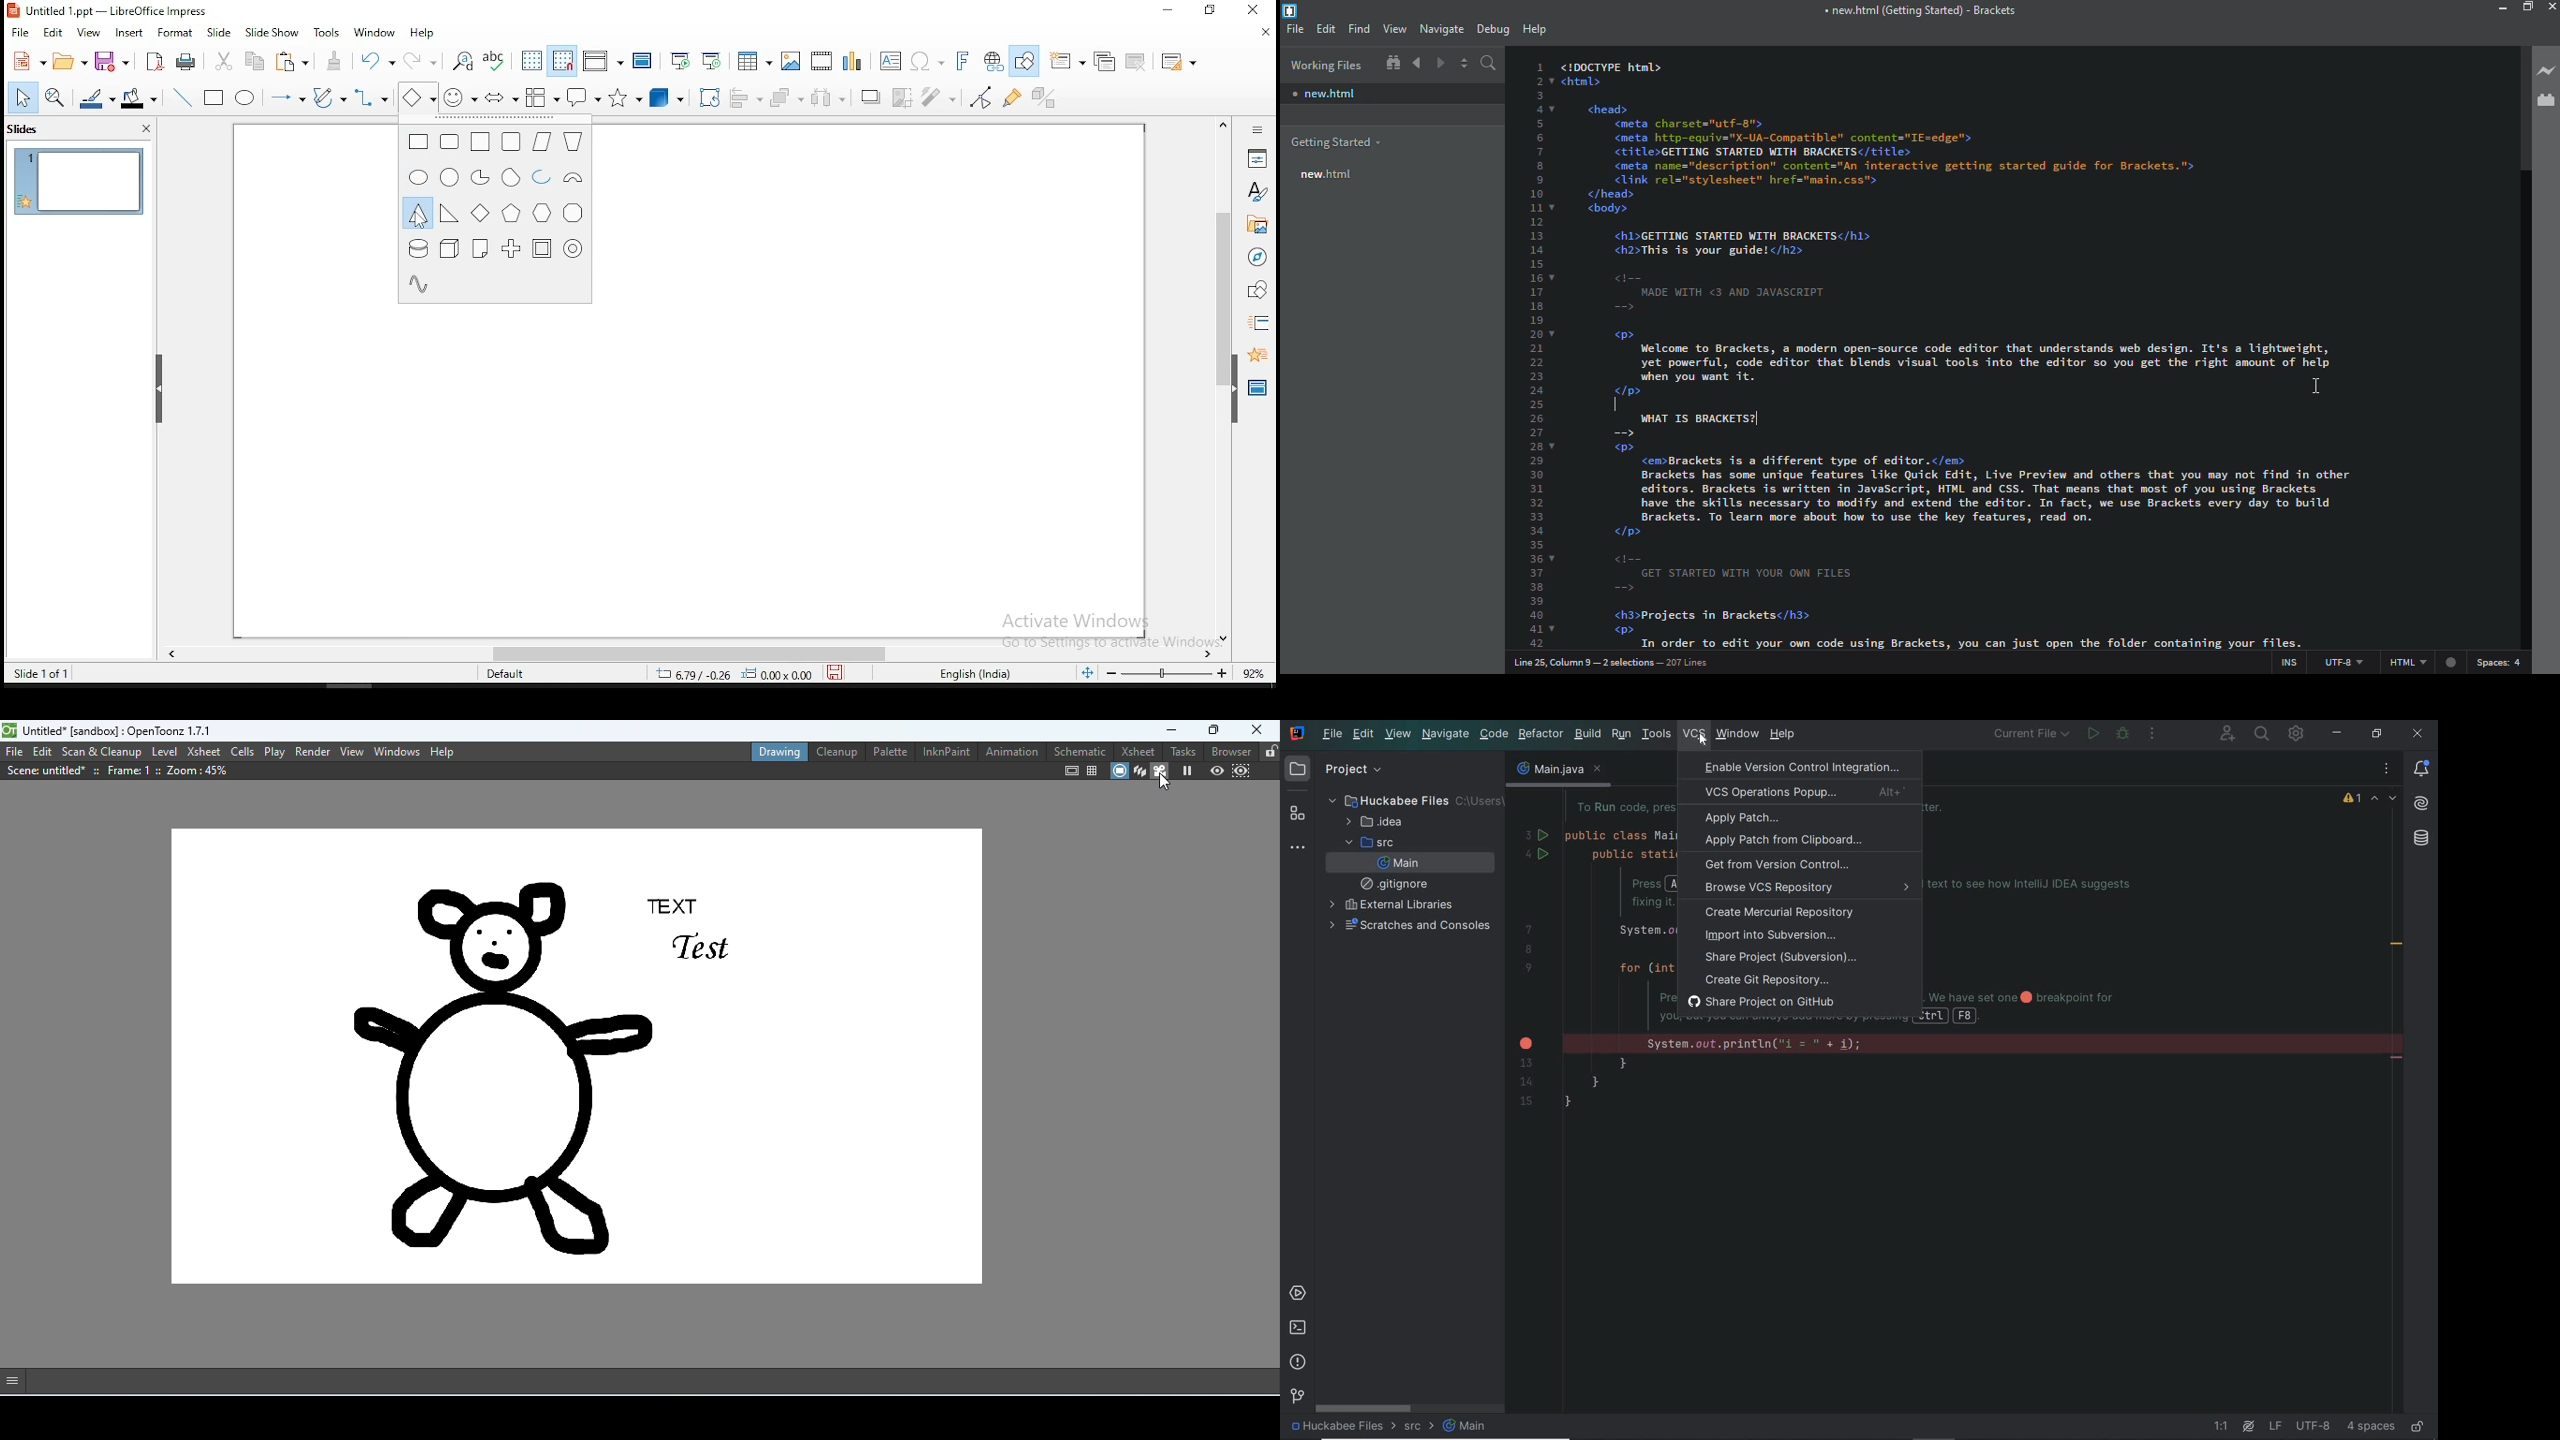 This screenshot has width=2576, height=1456. What do you see at coordinates (378, 61) in the screenshot?
I see `undo` at bounding box center [378, 61].